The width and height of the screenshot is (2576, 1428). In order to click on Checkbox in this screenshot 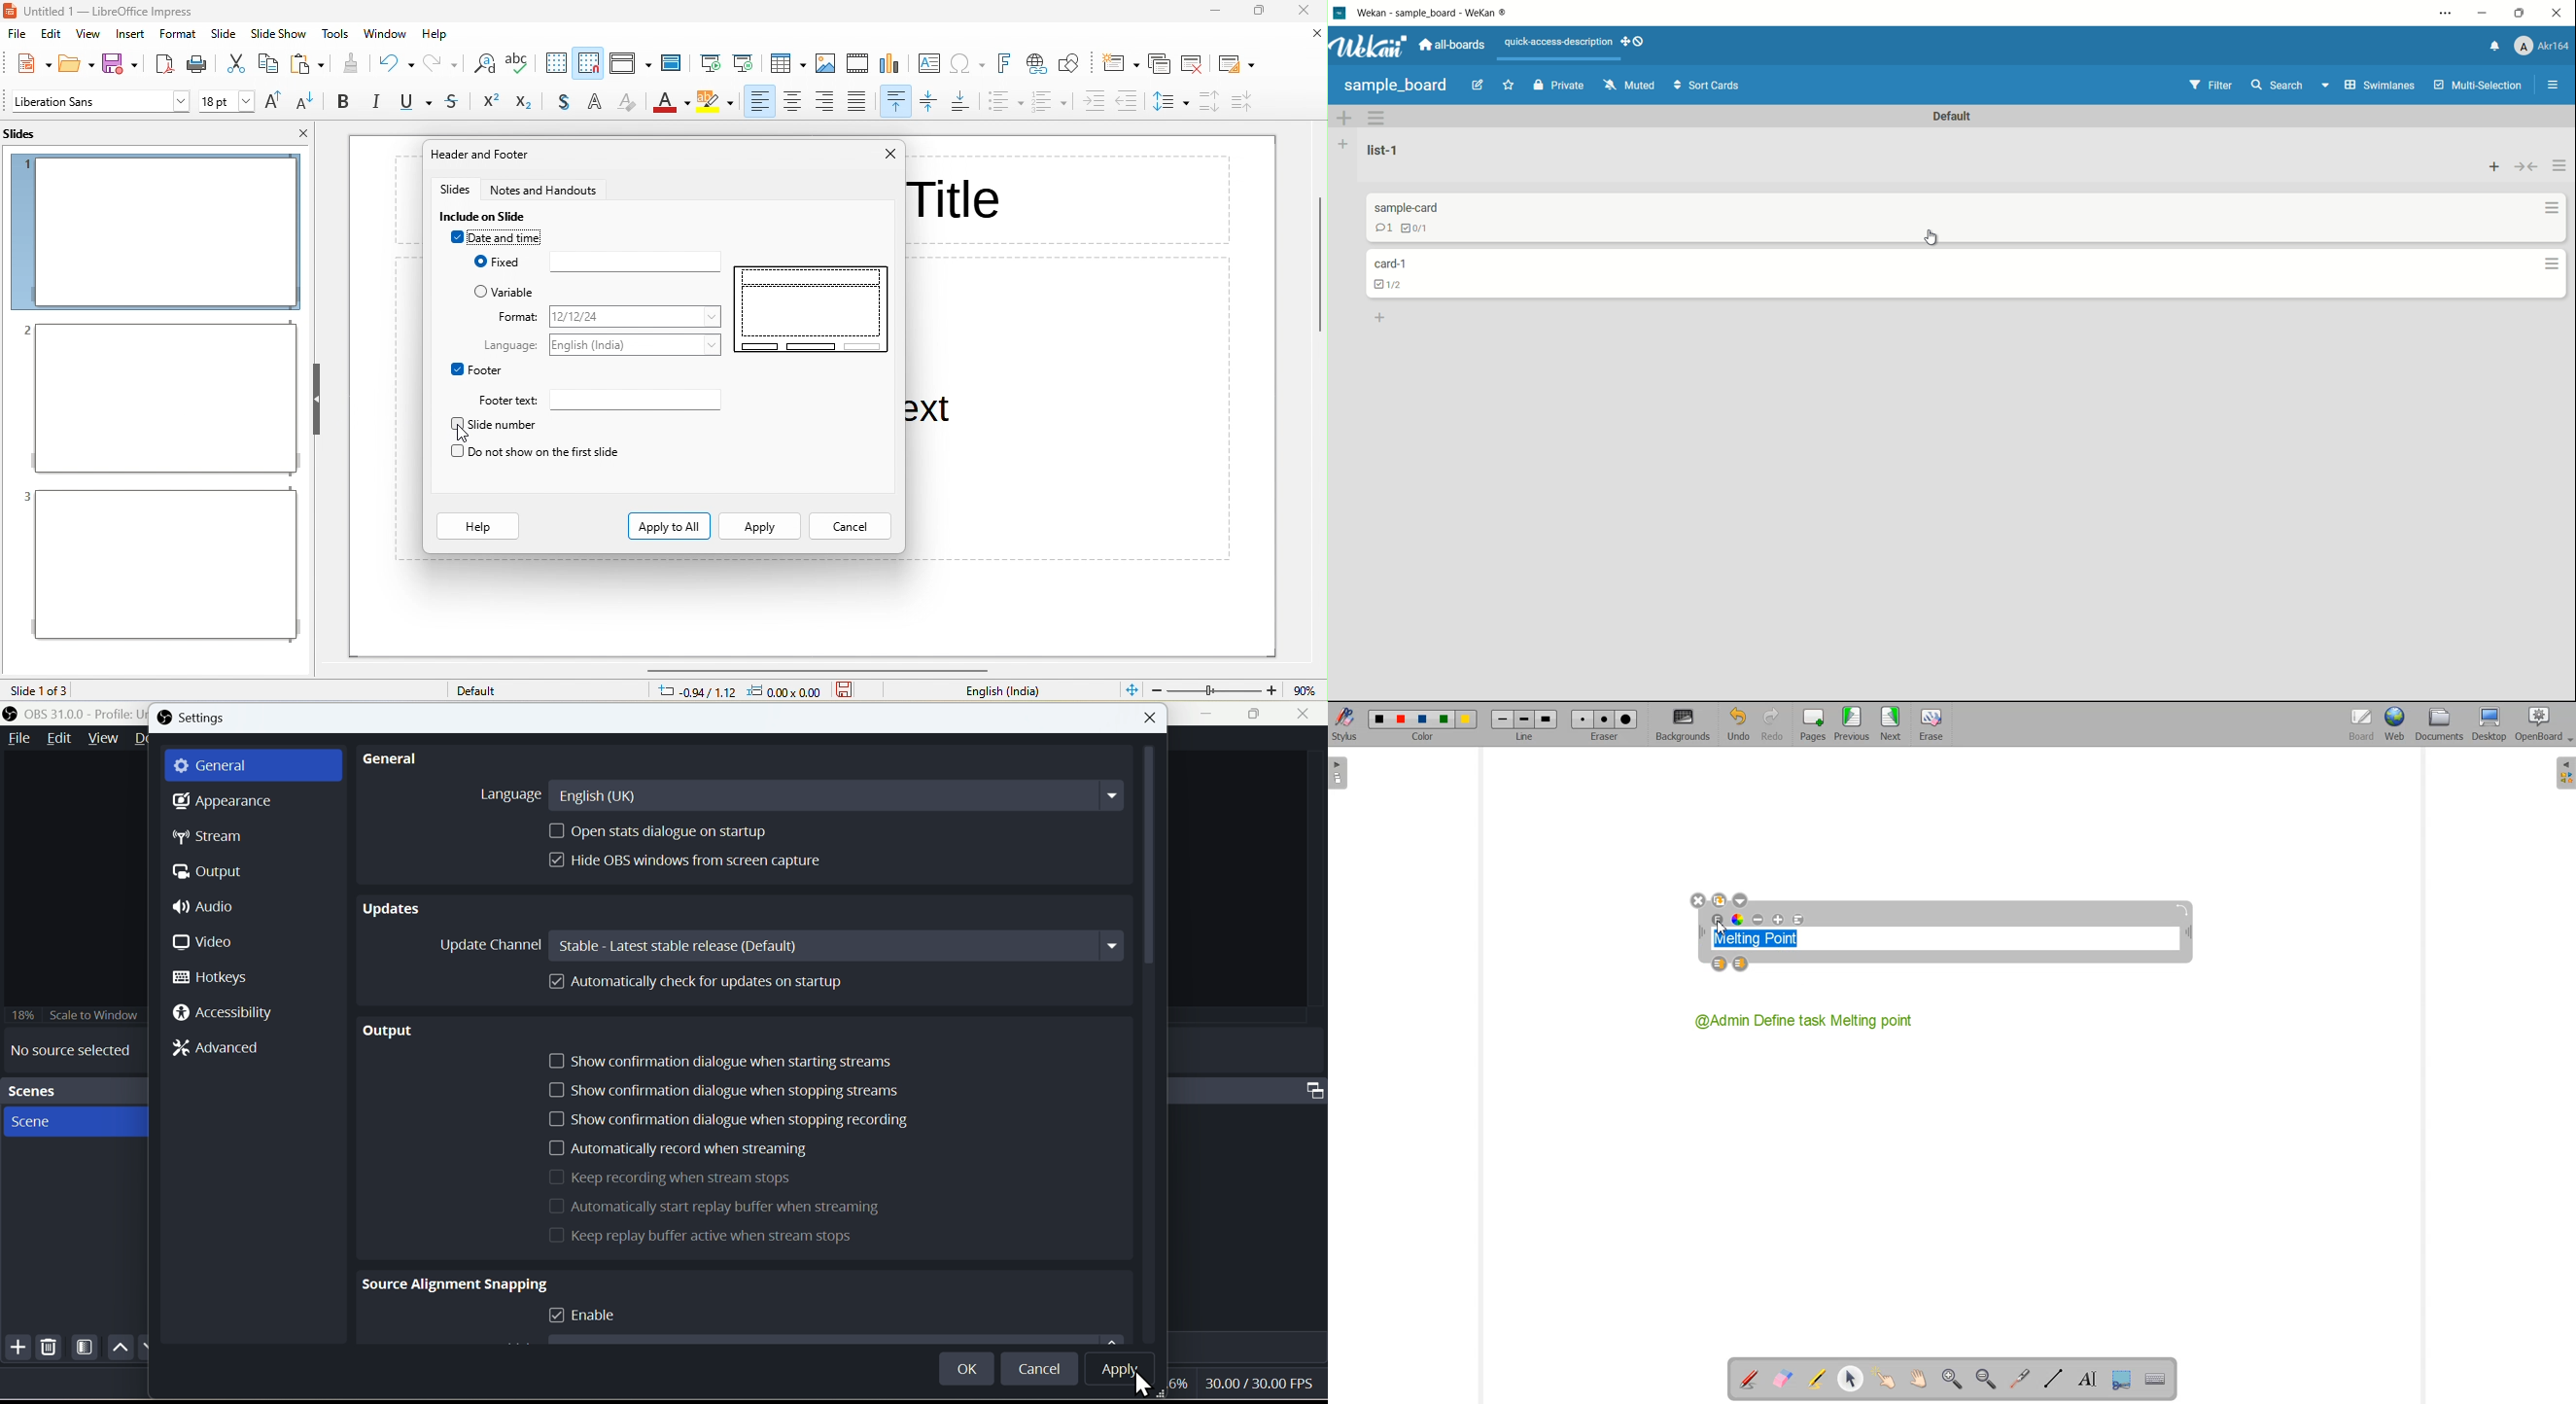, I will do `click(456, 369)`.